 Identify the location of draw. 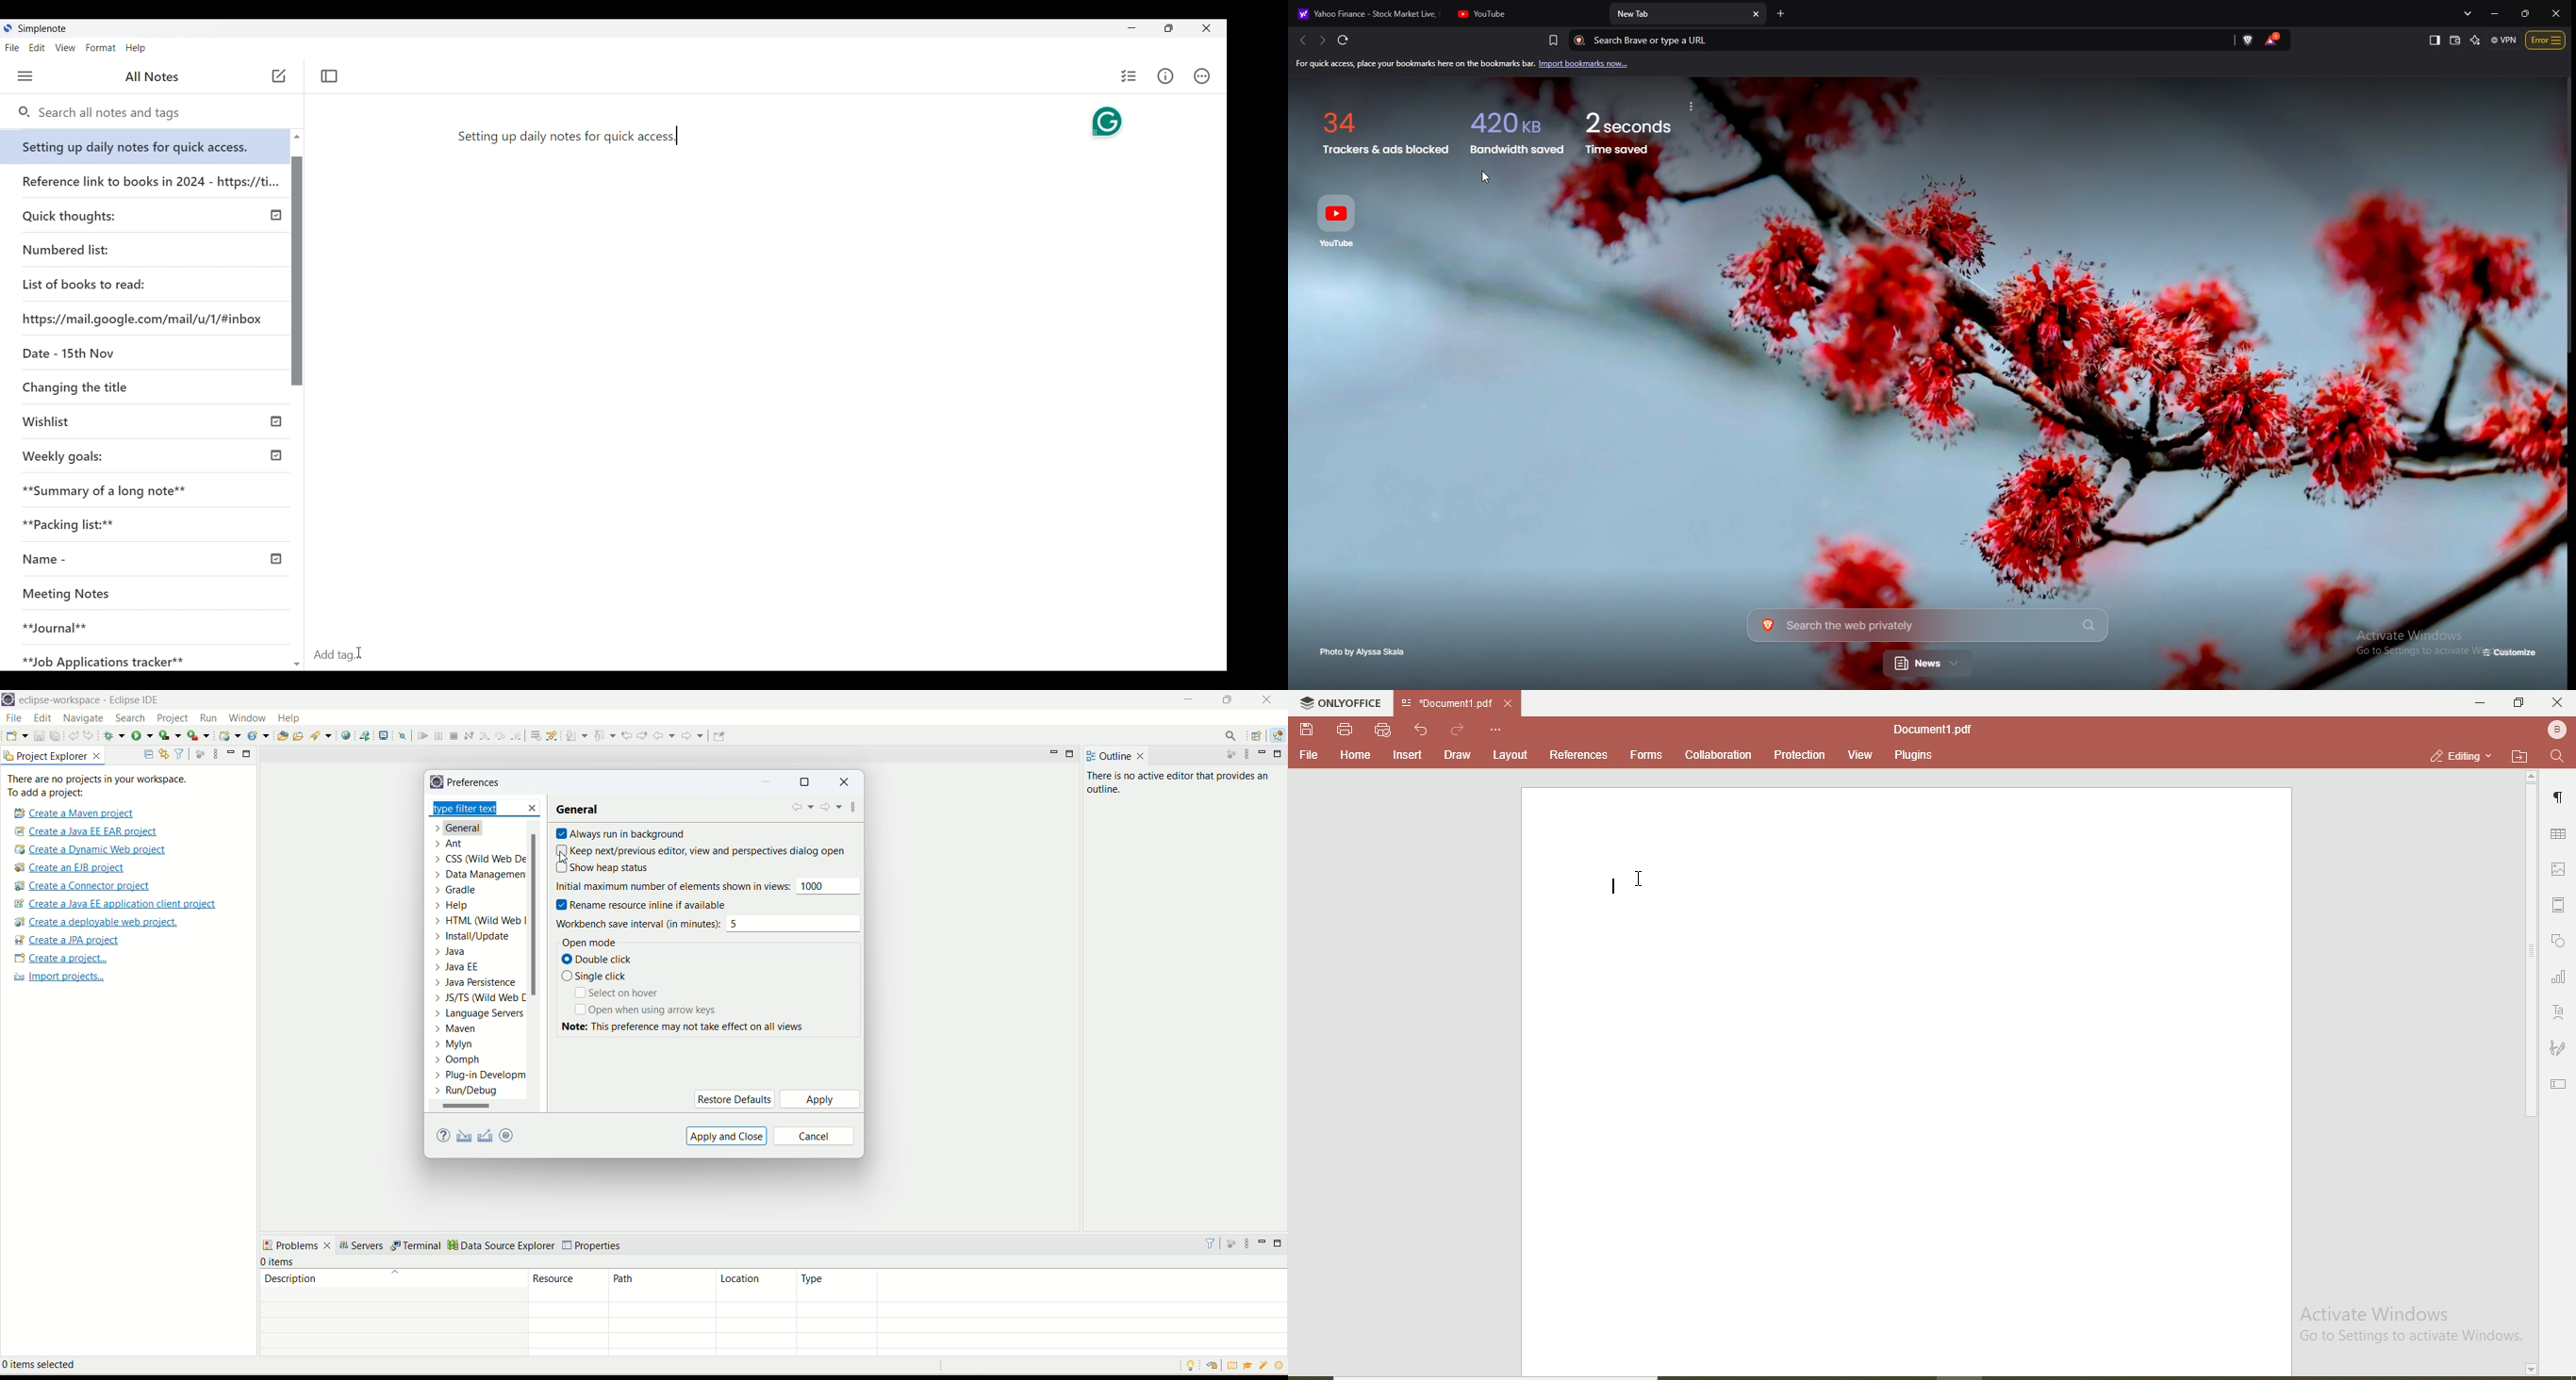
(1456, 754).